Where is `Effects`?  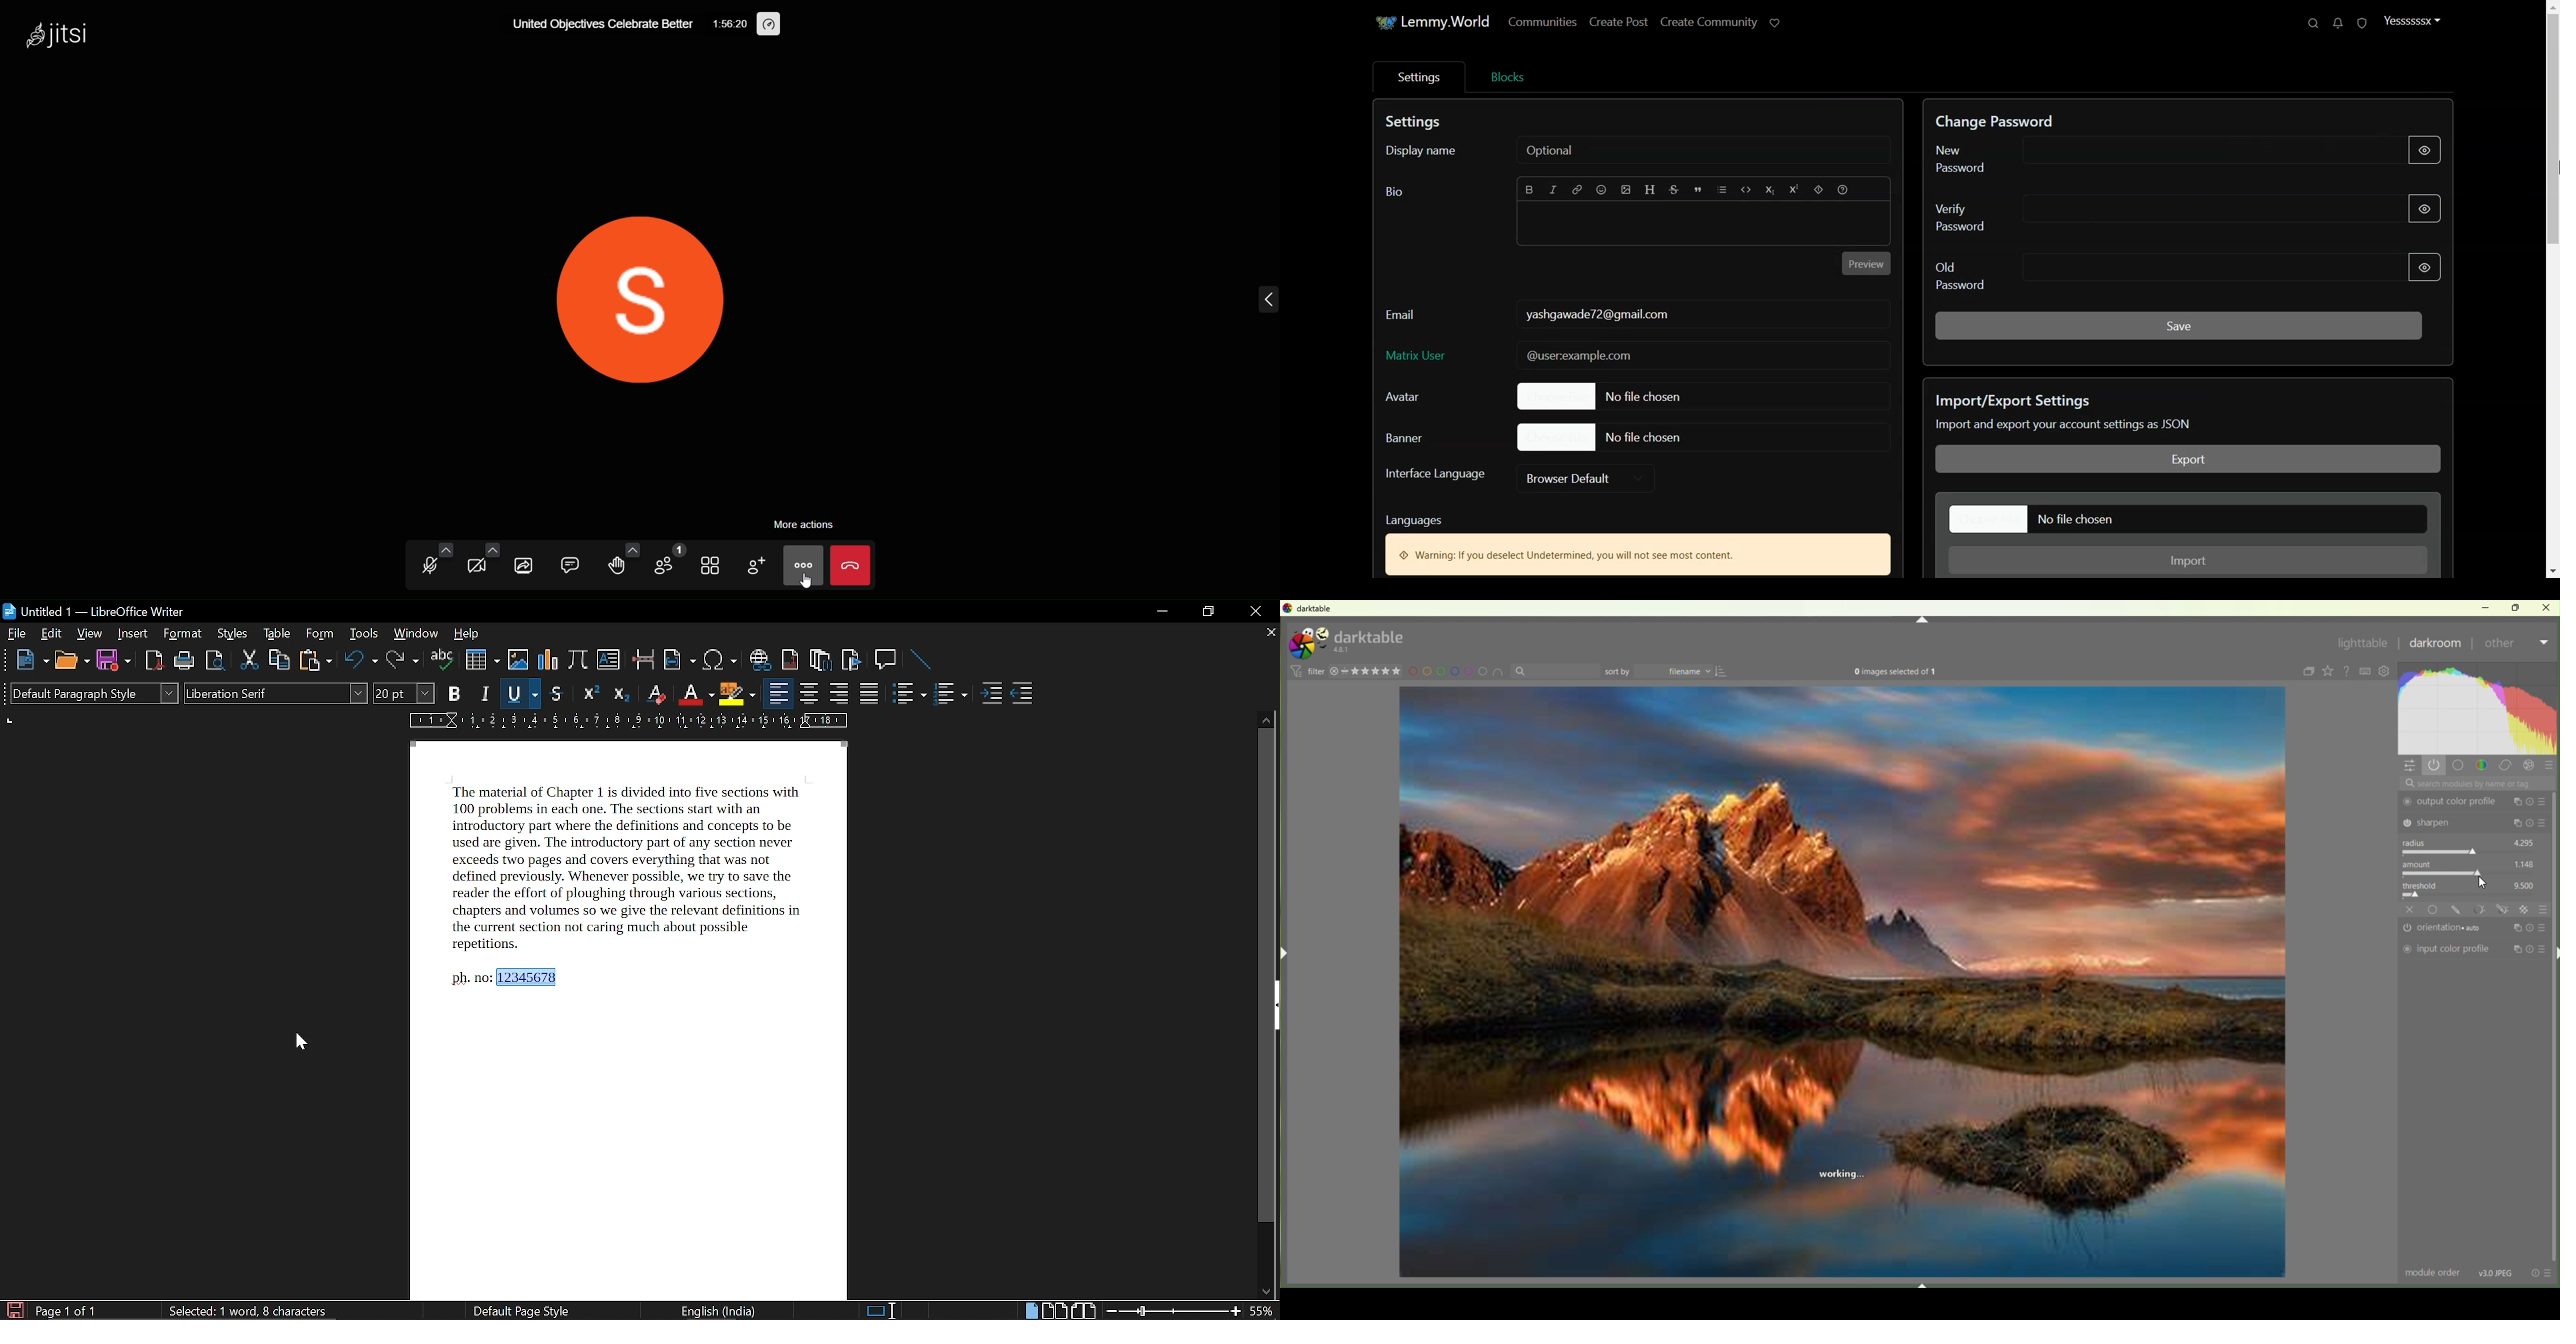
Effects is located at coordinates (2531, 766).